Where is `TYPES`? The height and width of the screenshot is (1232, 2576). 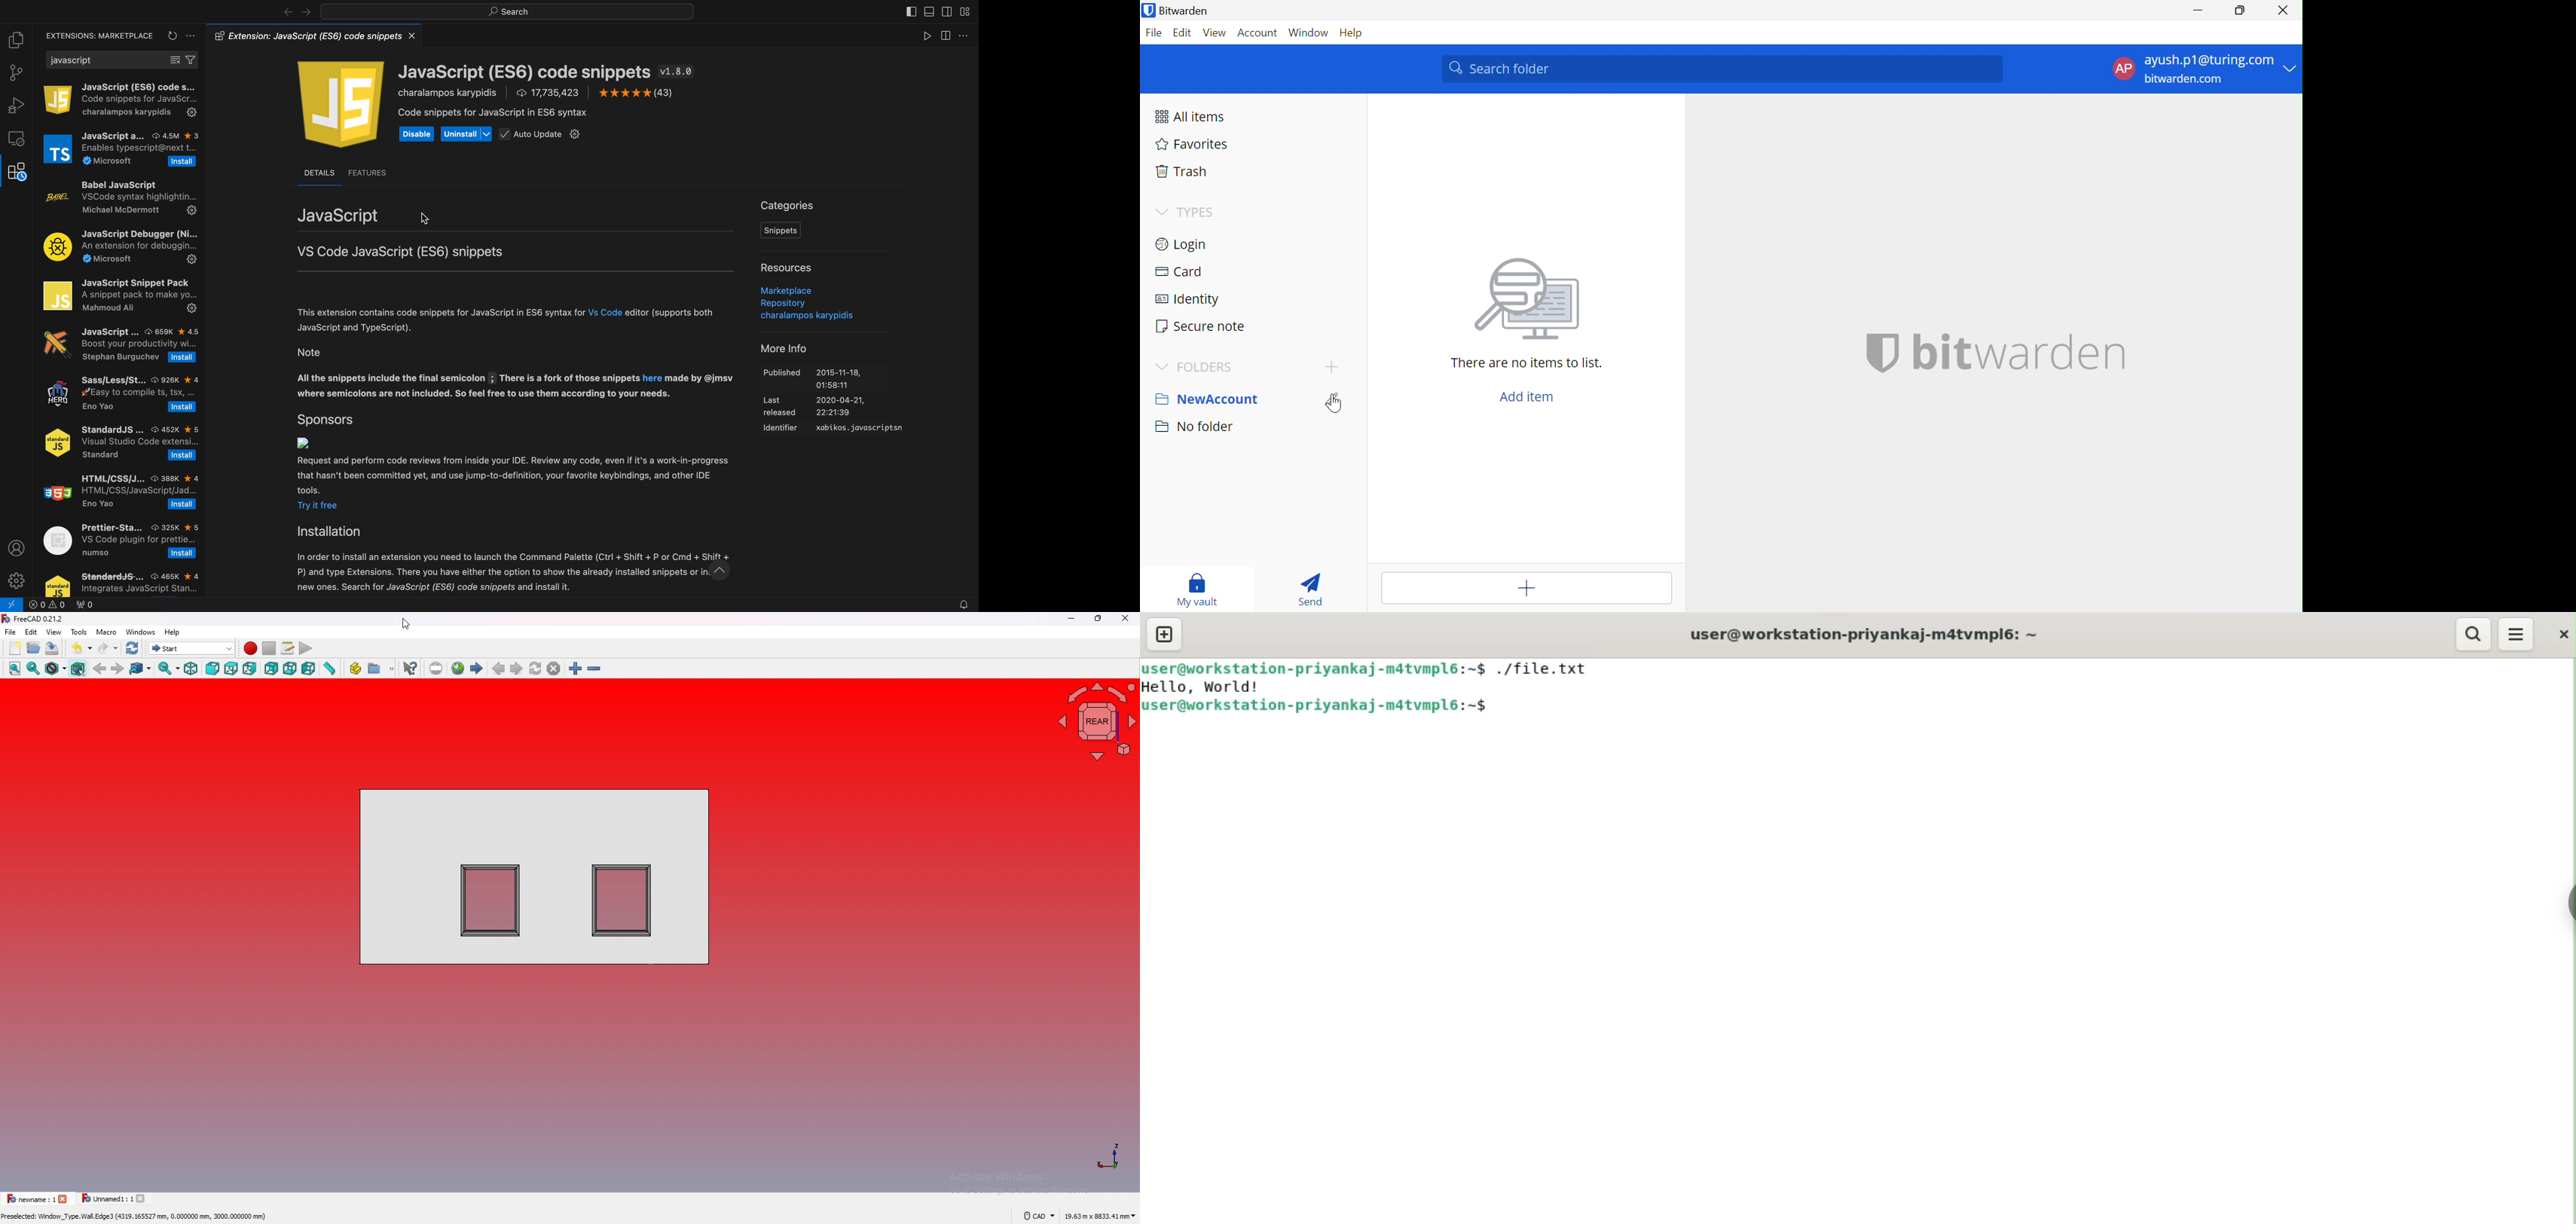
TYPES is located at coordinates (1197, 211).